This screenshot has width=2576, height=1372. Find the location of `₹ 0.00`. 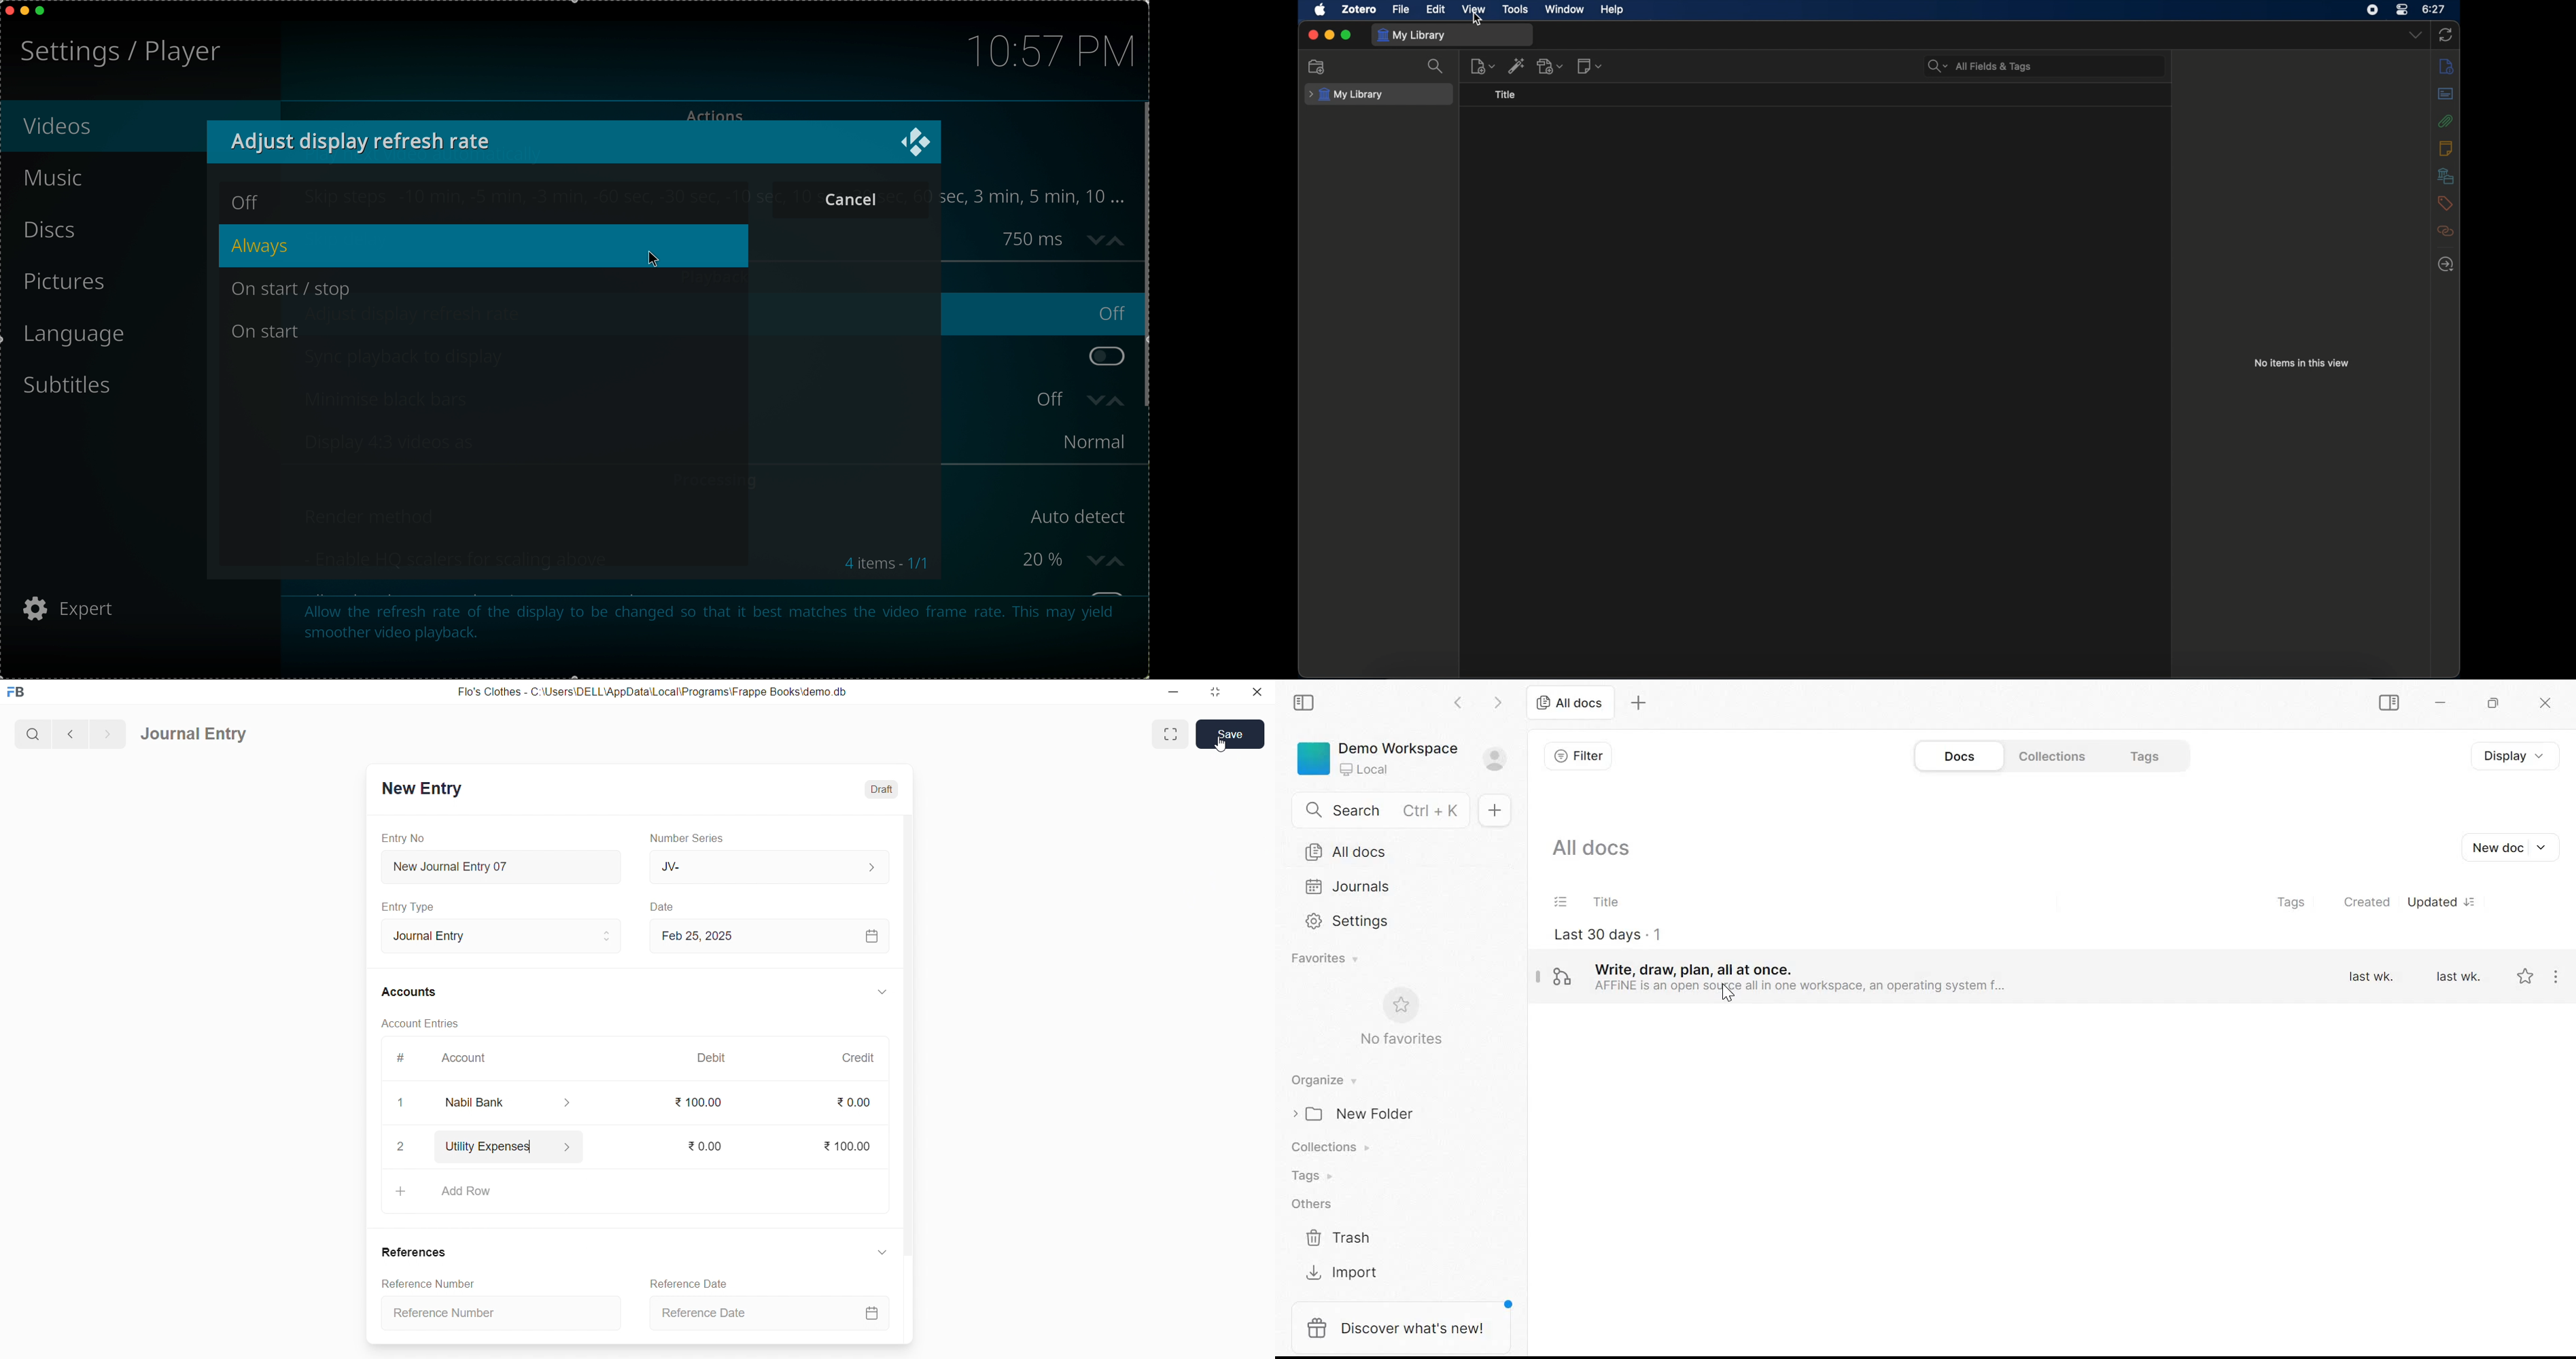

₹ 0.00 is located at coordinates (702, 1144).